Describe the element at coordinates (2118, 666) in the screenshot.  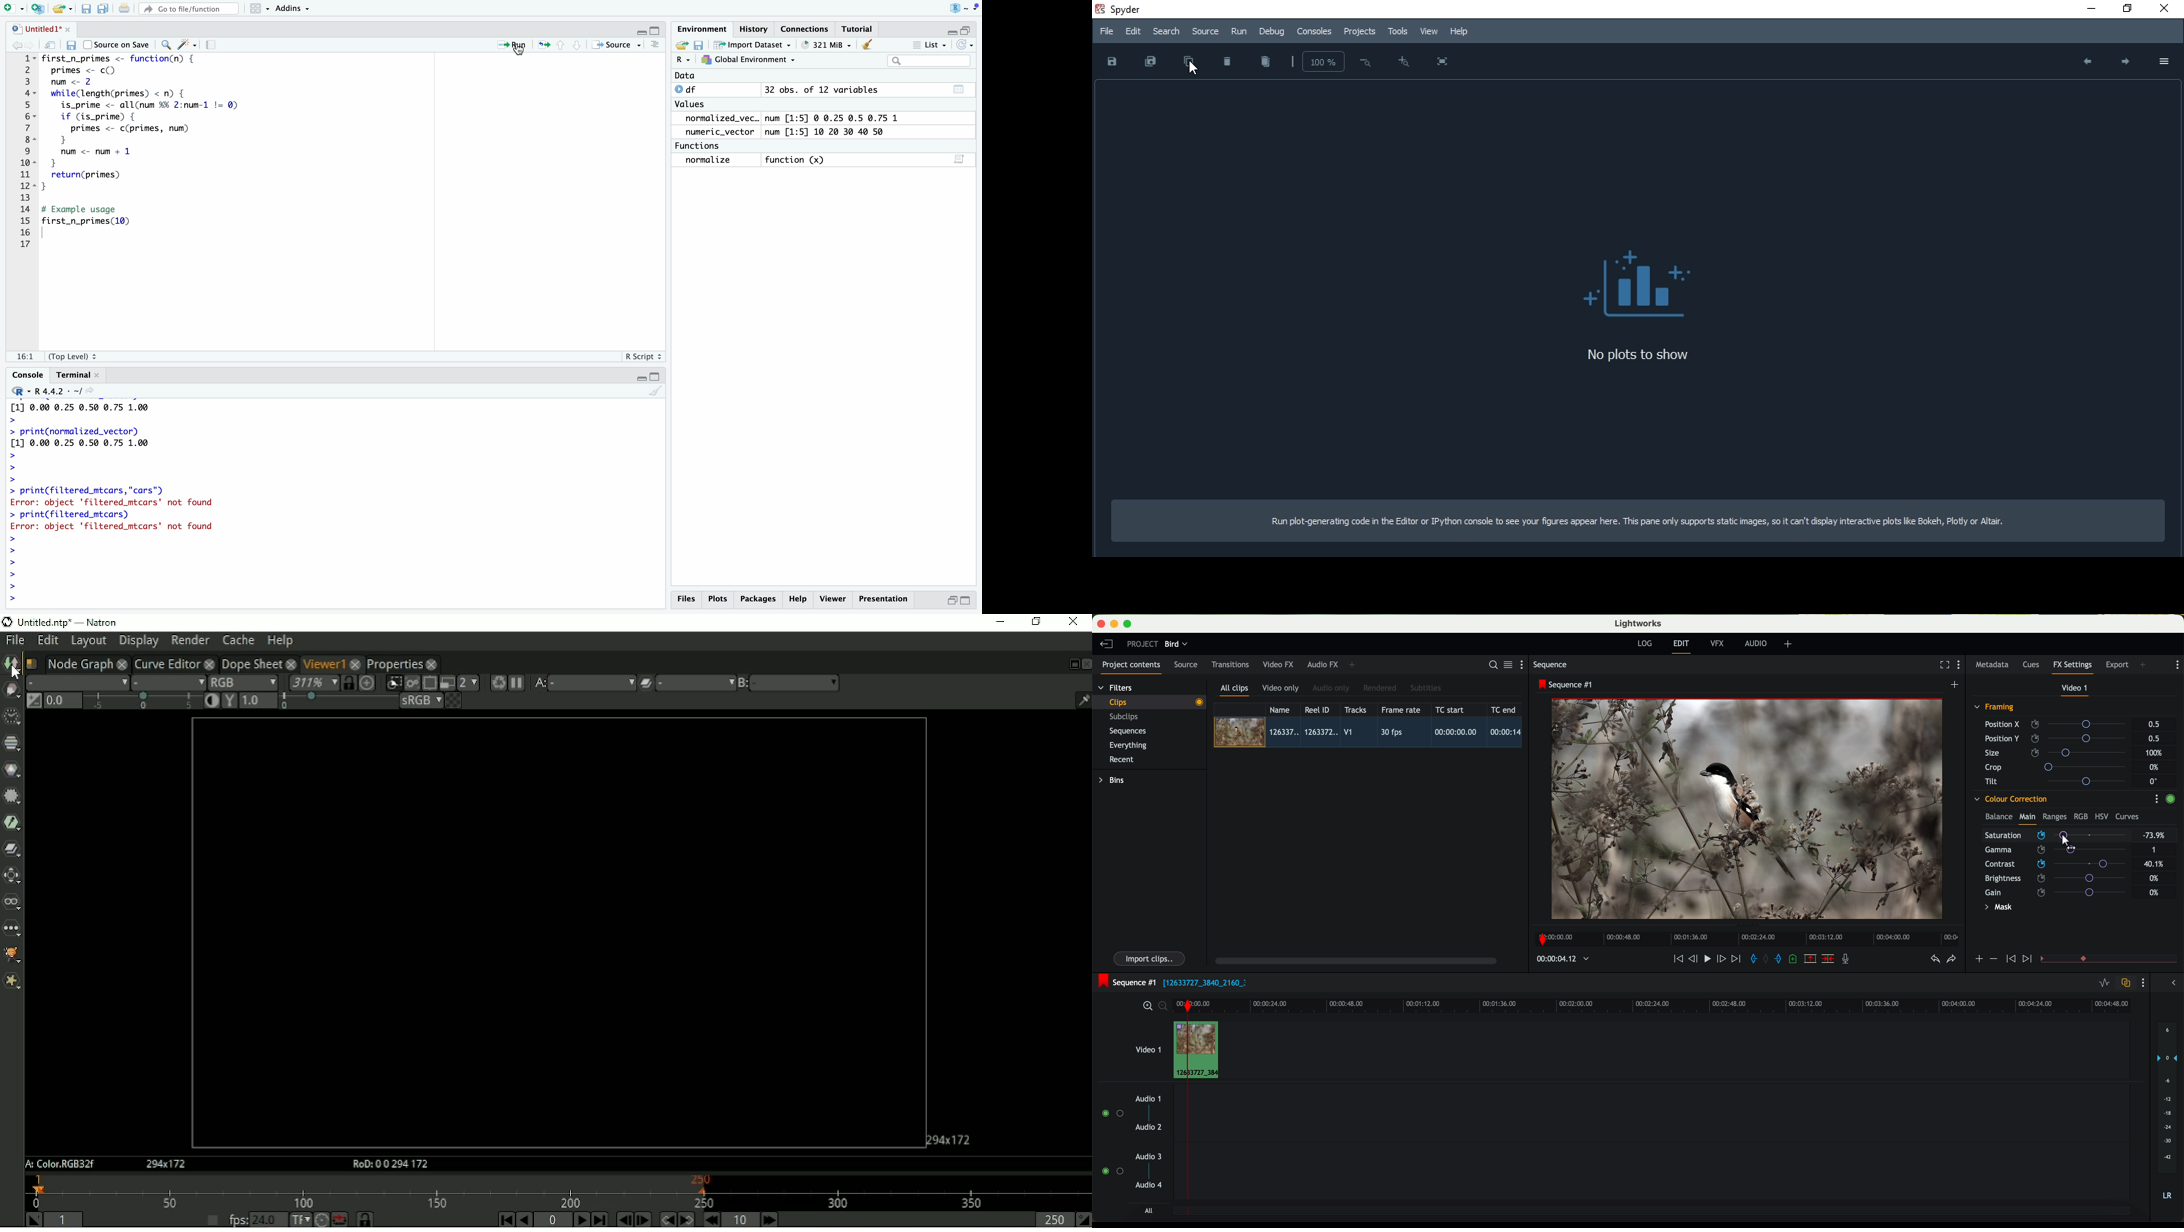
I see `export` at that location.